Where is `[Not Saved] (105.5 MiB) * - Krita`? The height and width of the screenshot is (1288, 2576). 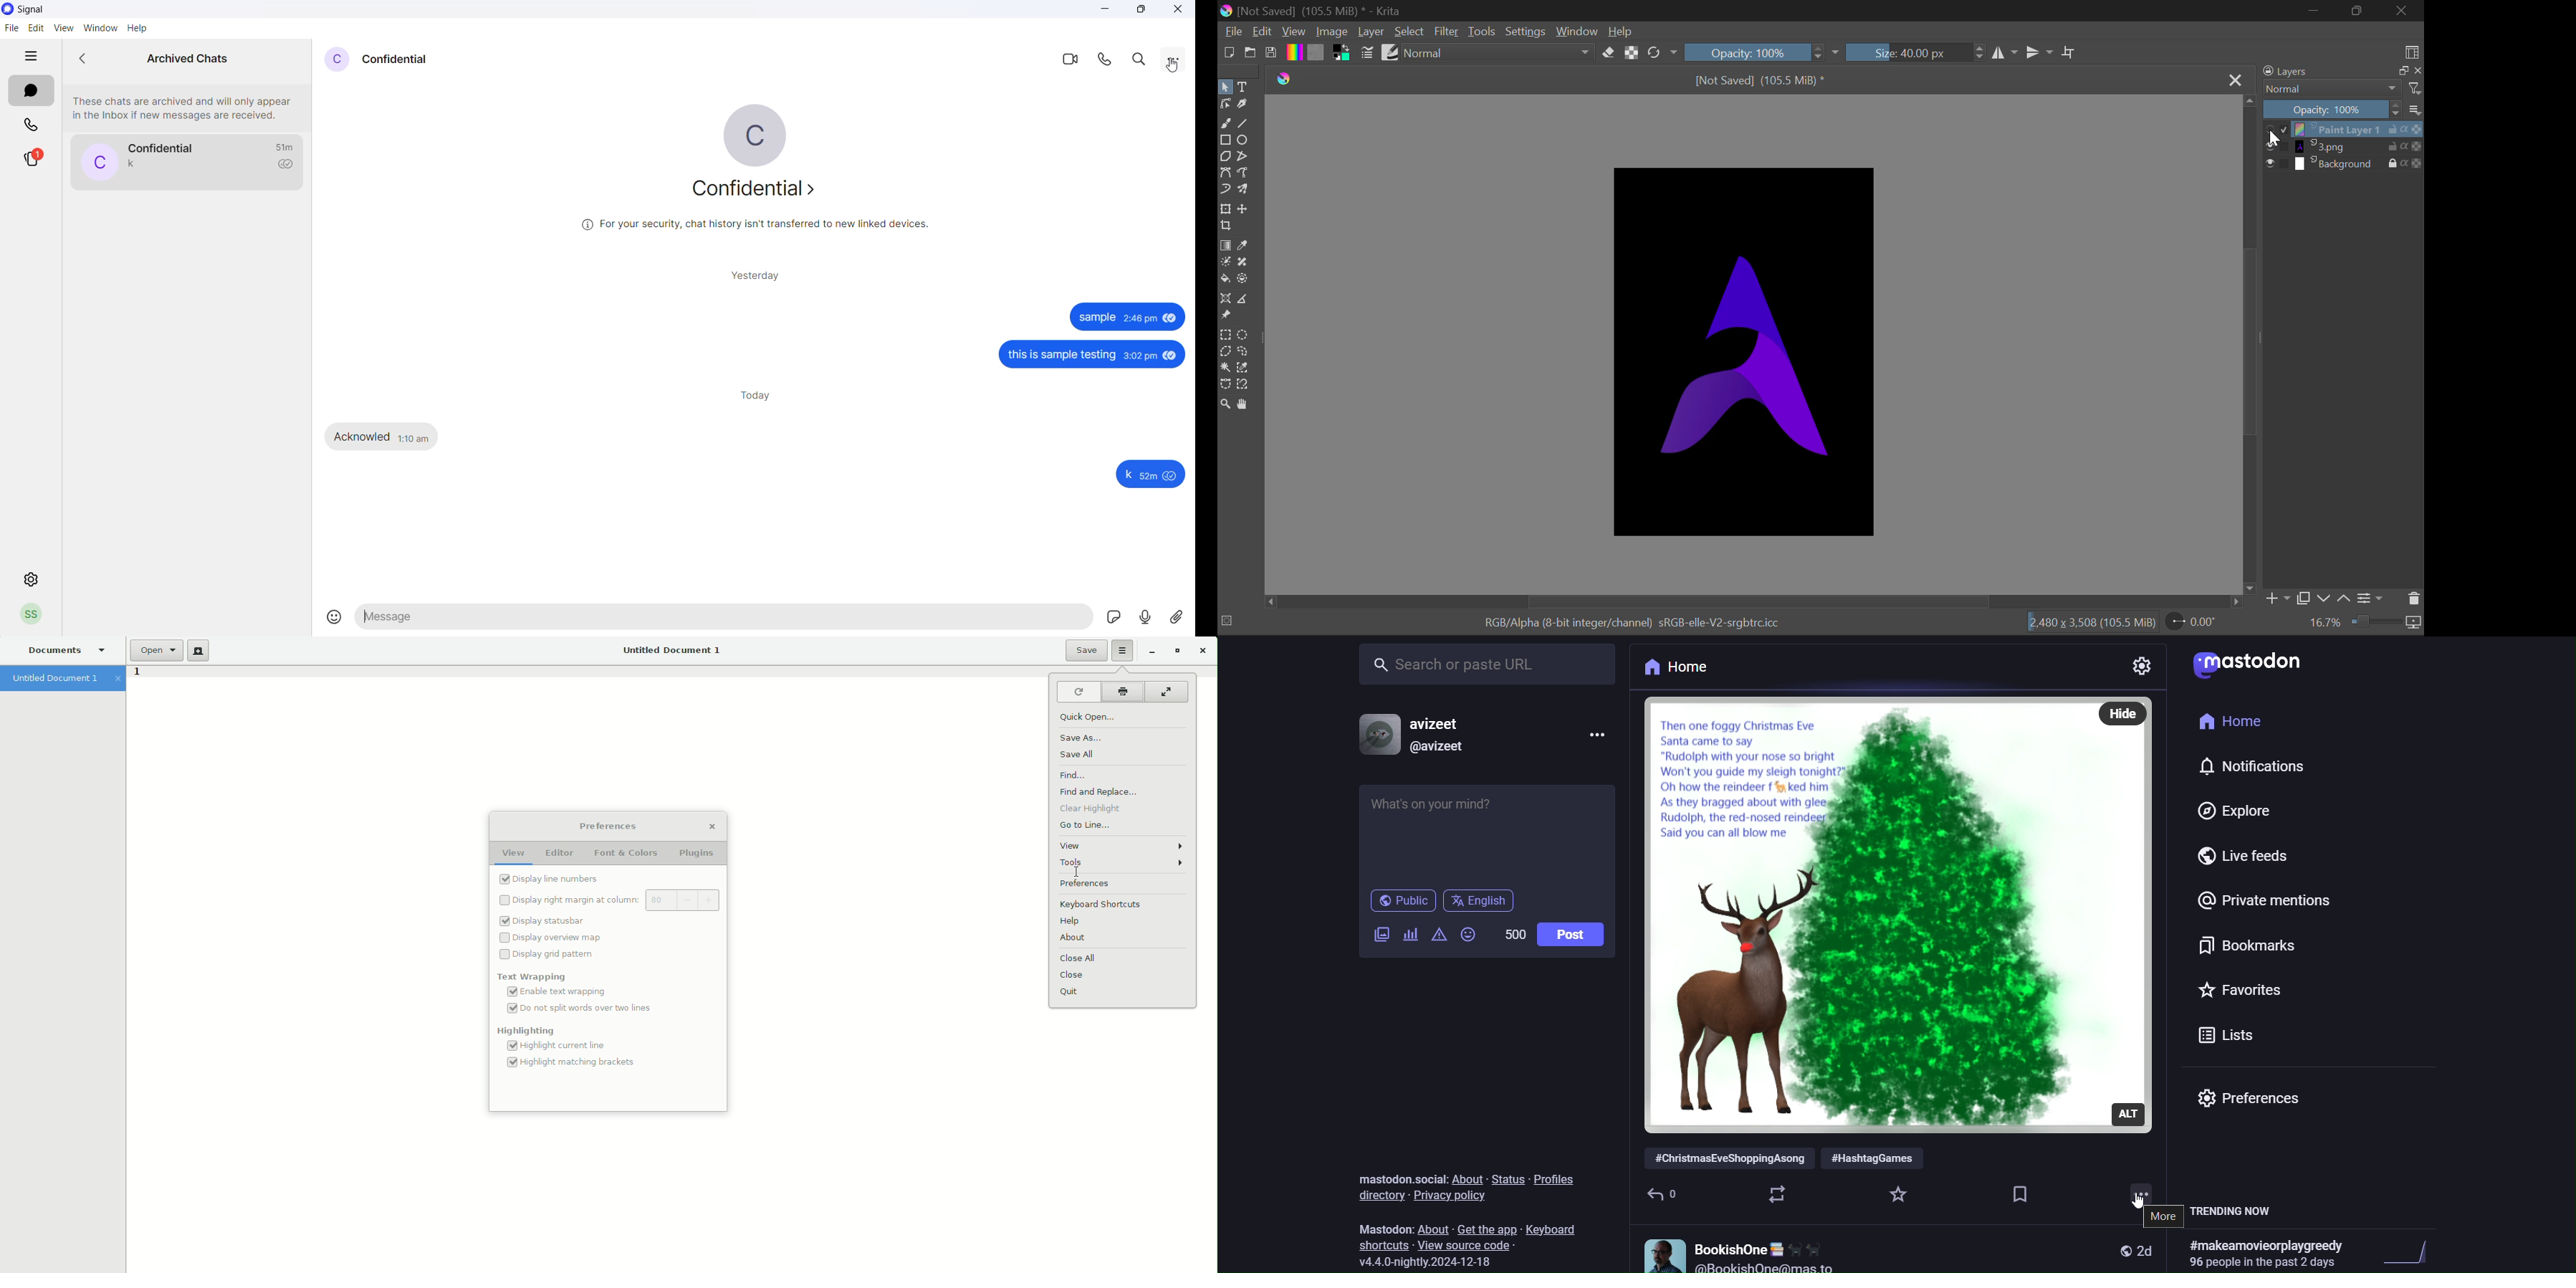
[Not Saved] (105.5 MiB) * - Krita is located at coordinates (1322, 11).